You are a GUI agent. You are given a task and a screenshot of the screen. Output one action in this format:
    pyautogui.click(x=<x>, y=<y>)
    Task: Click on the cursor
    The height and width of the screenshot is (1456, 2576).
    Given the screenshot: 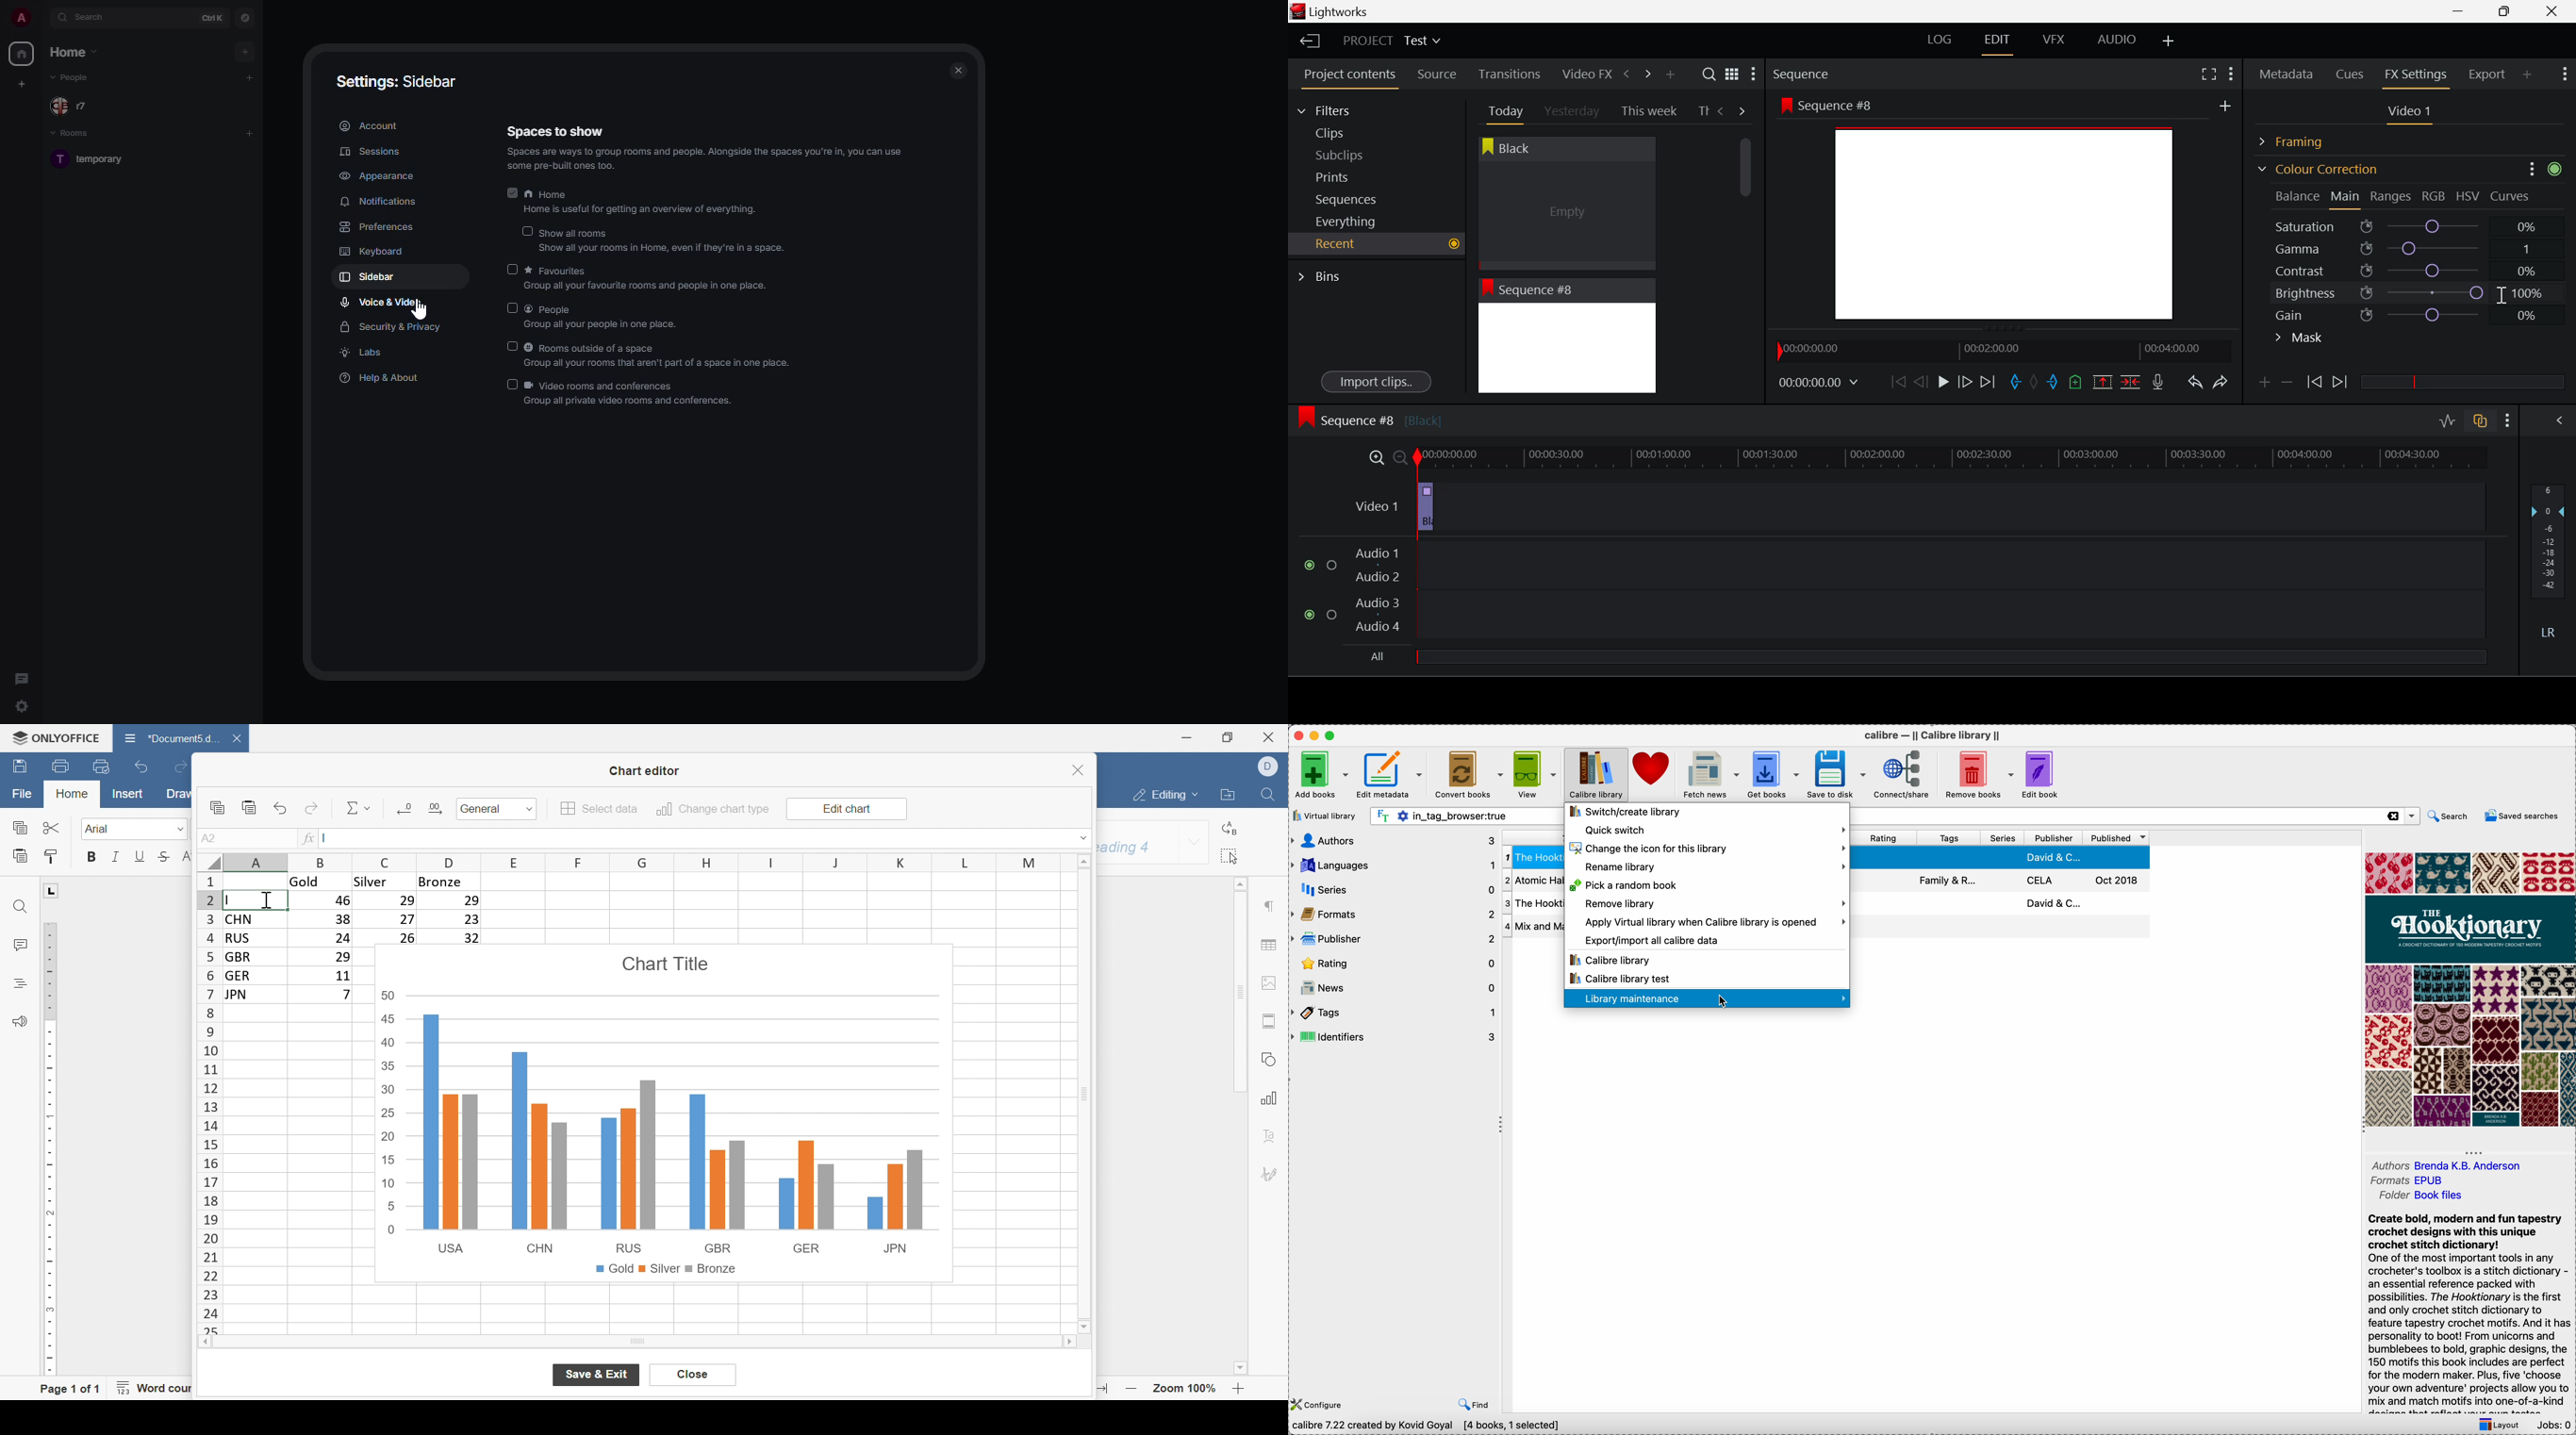 What is the action you would take?
    pyautogui.click(x=420, y=310)
    